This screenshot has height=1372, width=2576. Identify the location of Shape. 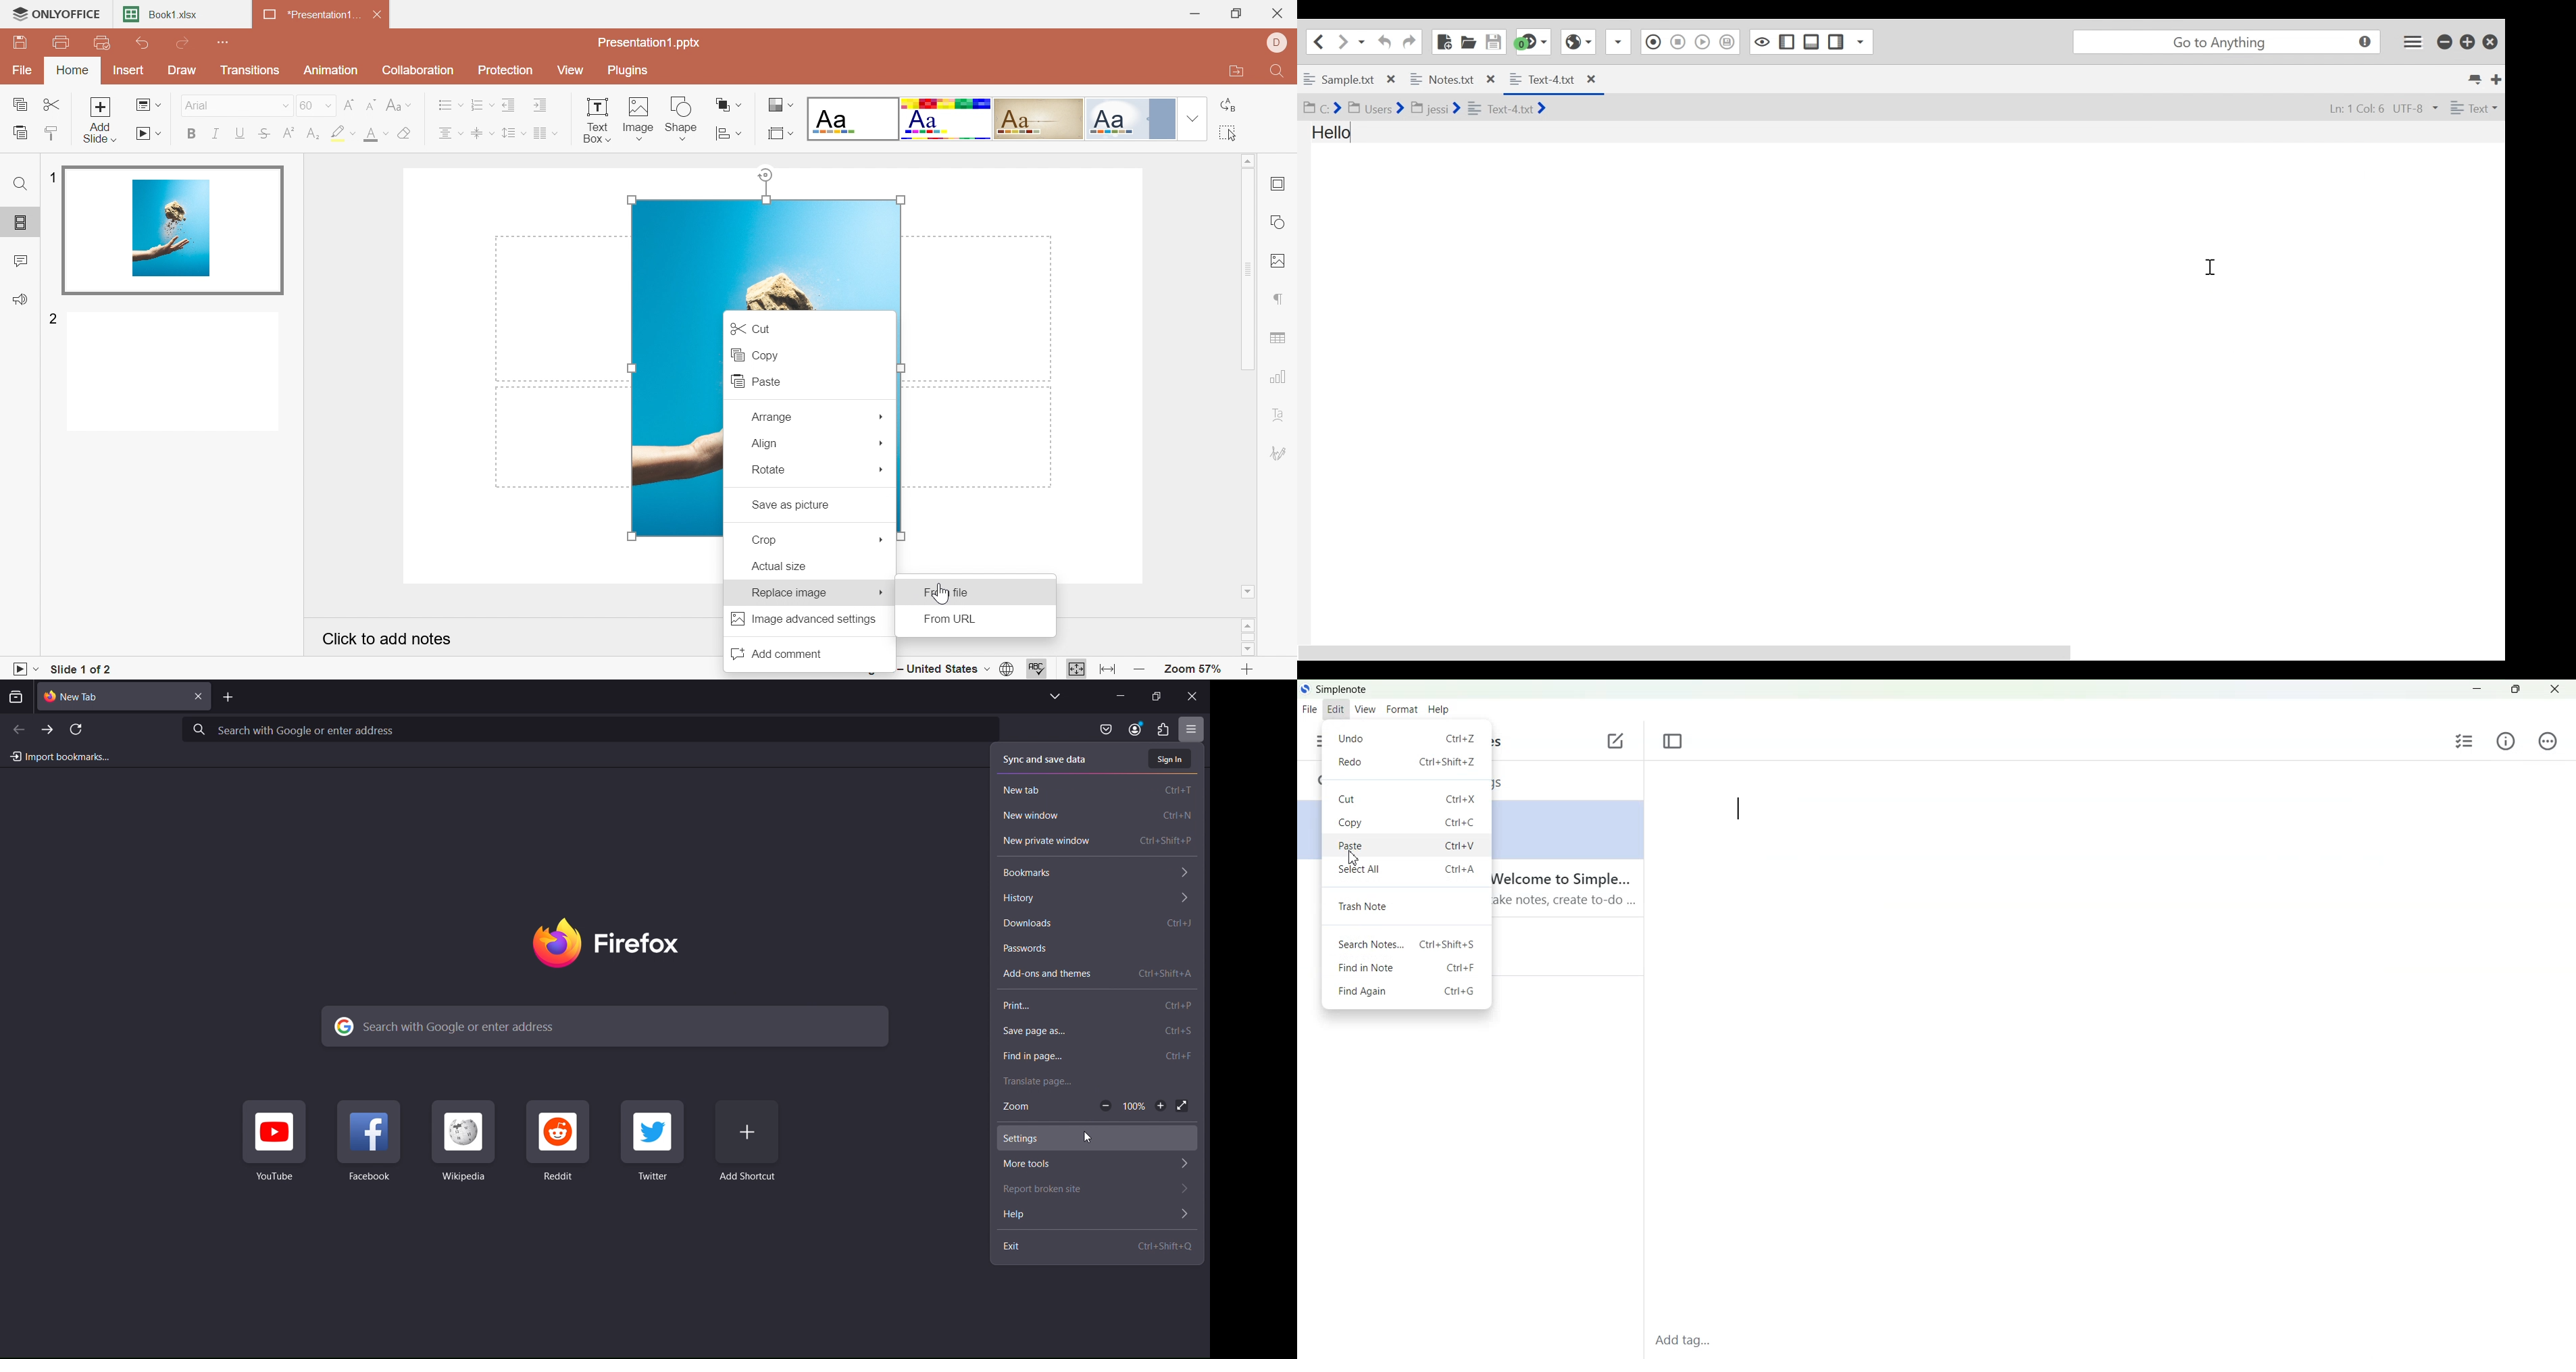
(684, 120).